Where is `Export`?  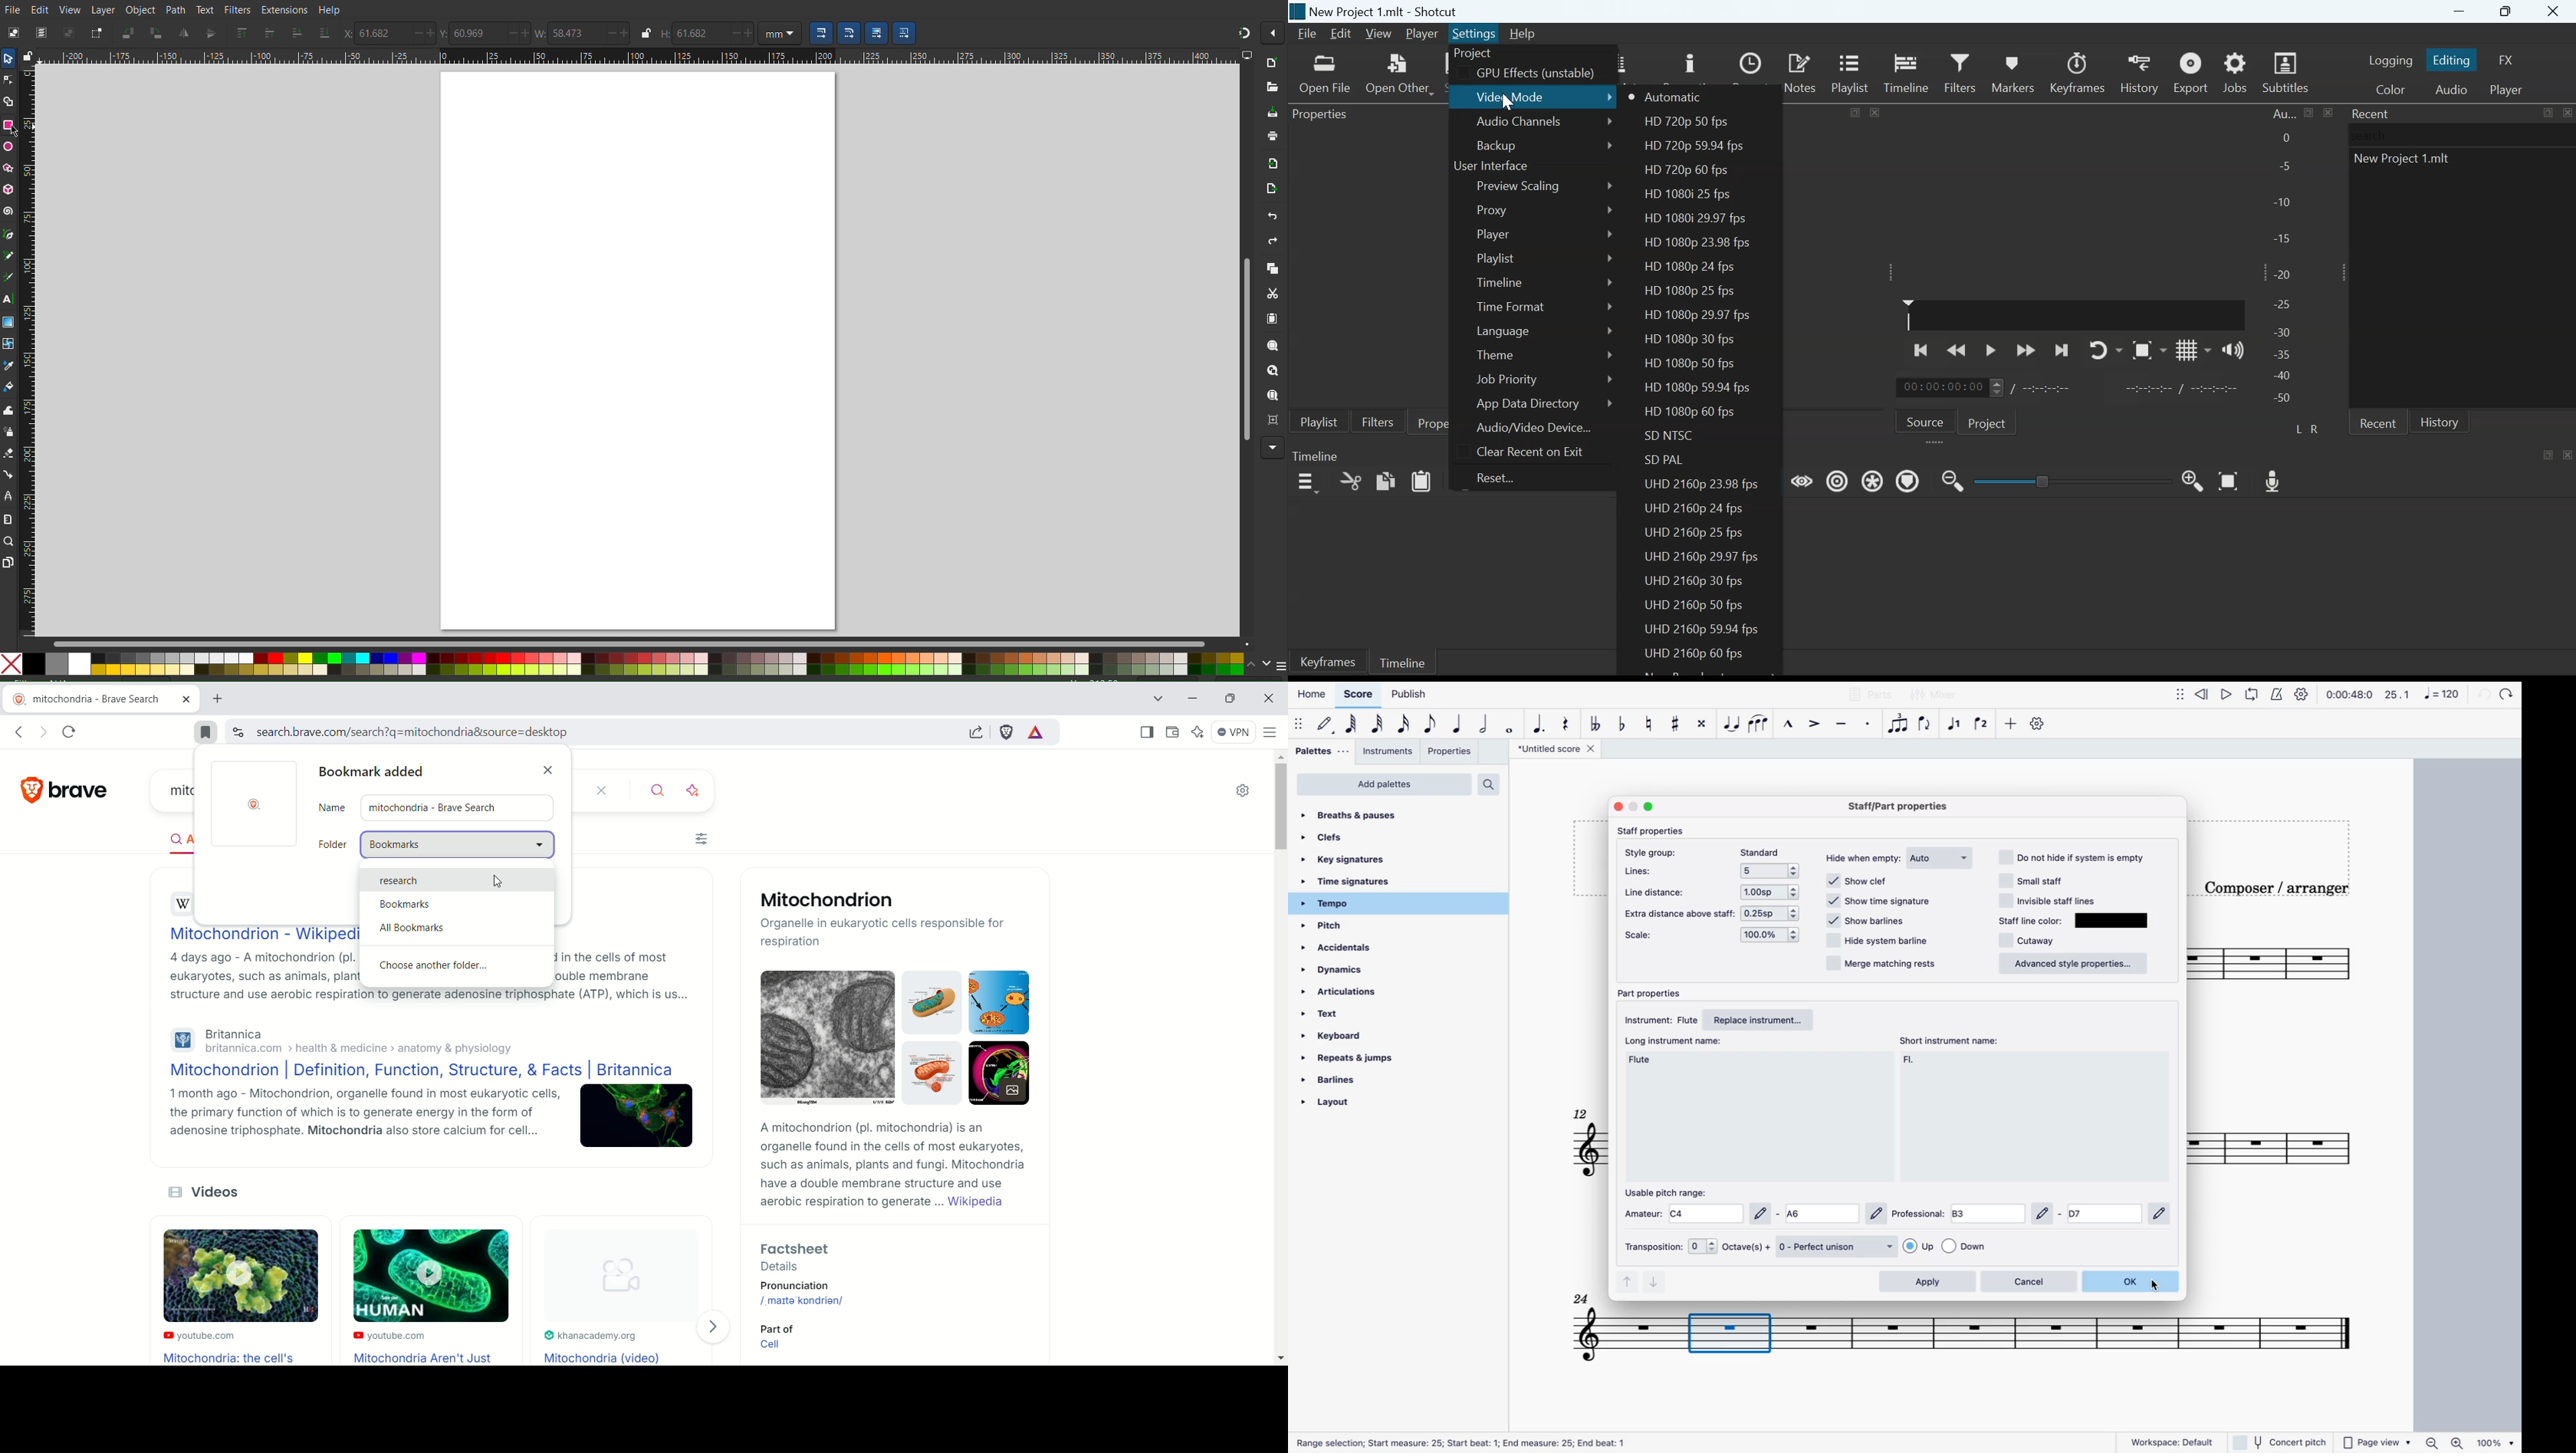
Export is located at coordinates (2189, 72).